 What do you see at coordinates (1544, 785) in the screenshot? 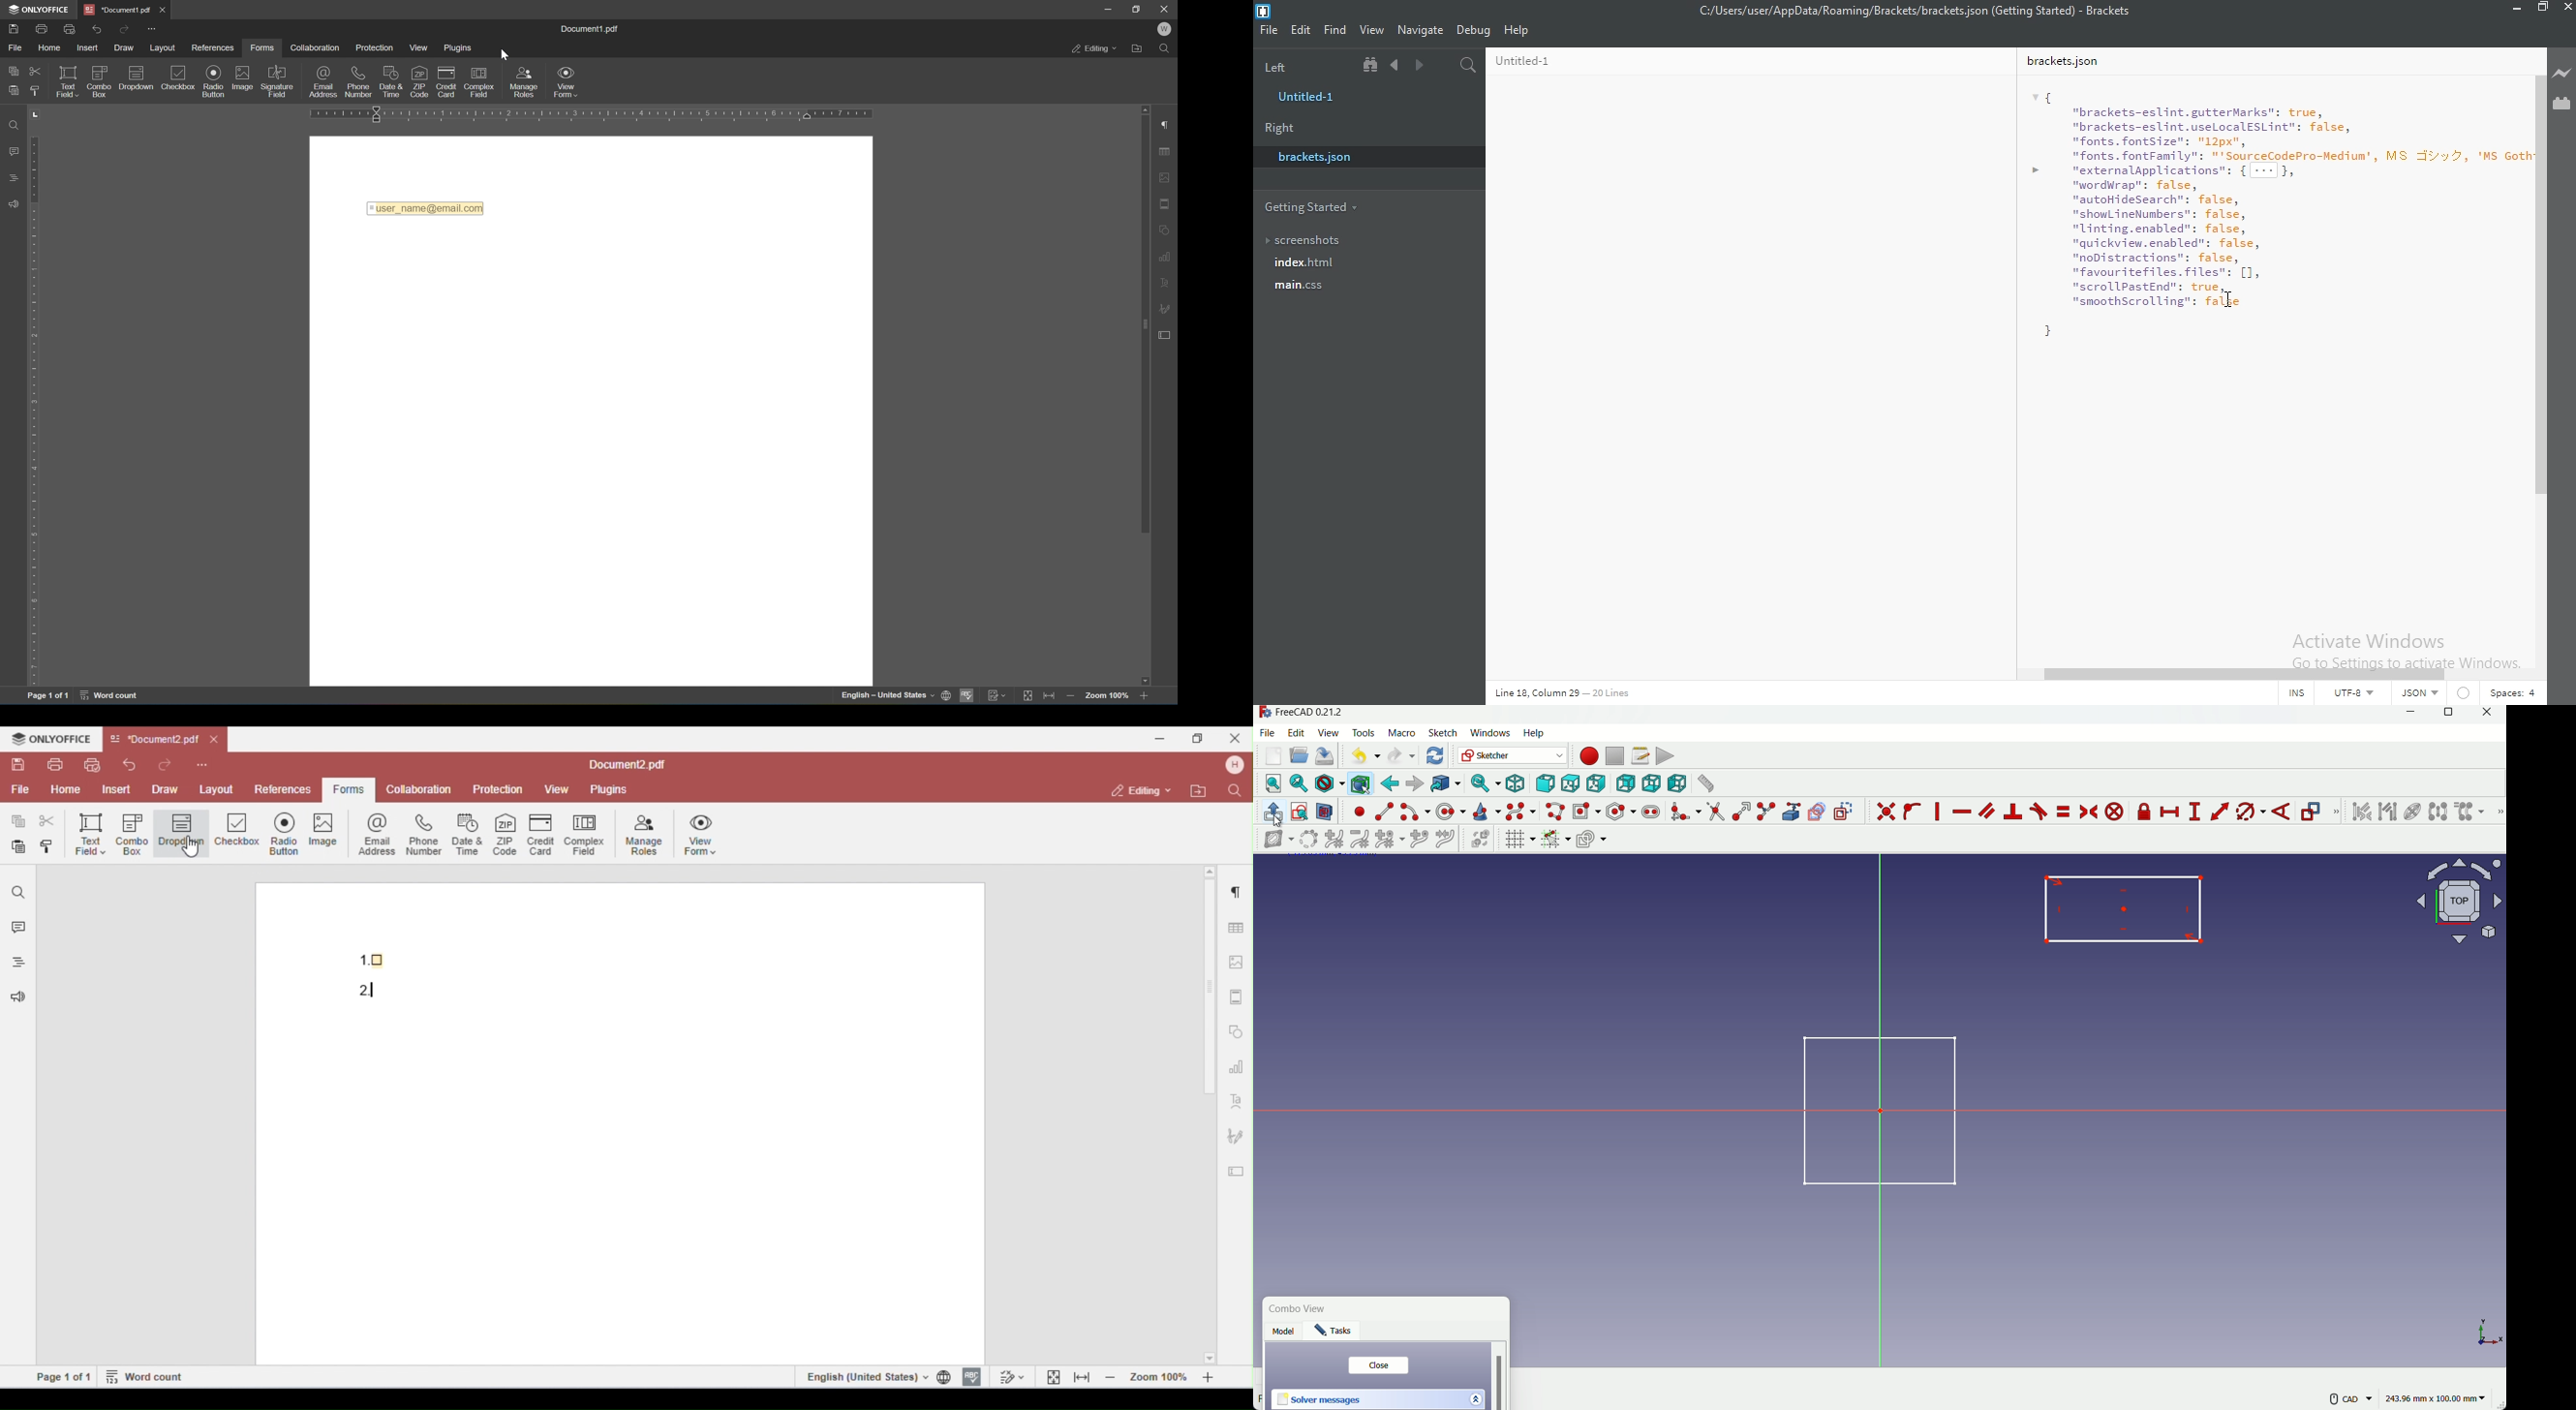
I see `front view` at bounding box center [1544, 785].